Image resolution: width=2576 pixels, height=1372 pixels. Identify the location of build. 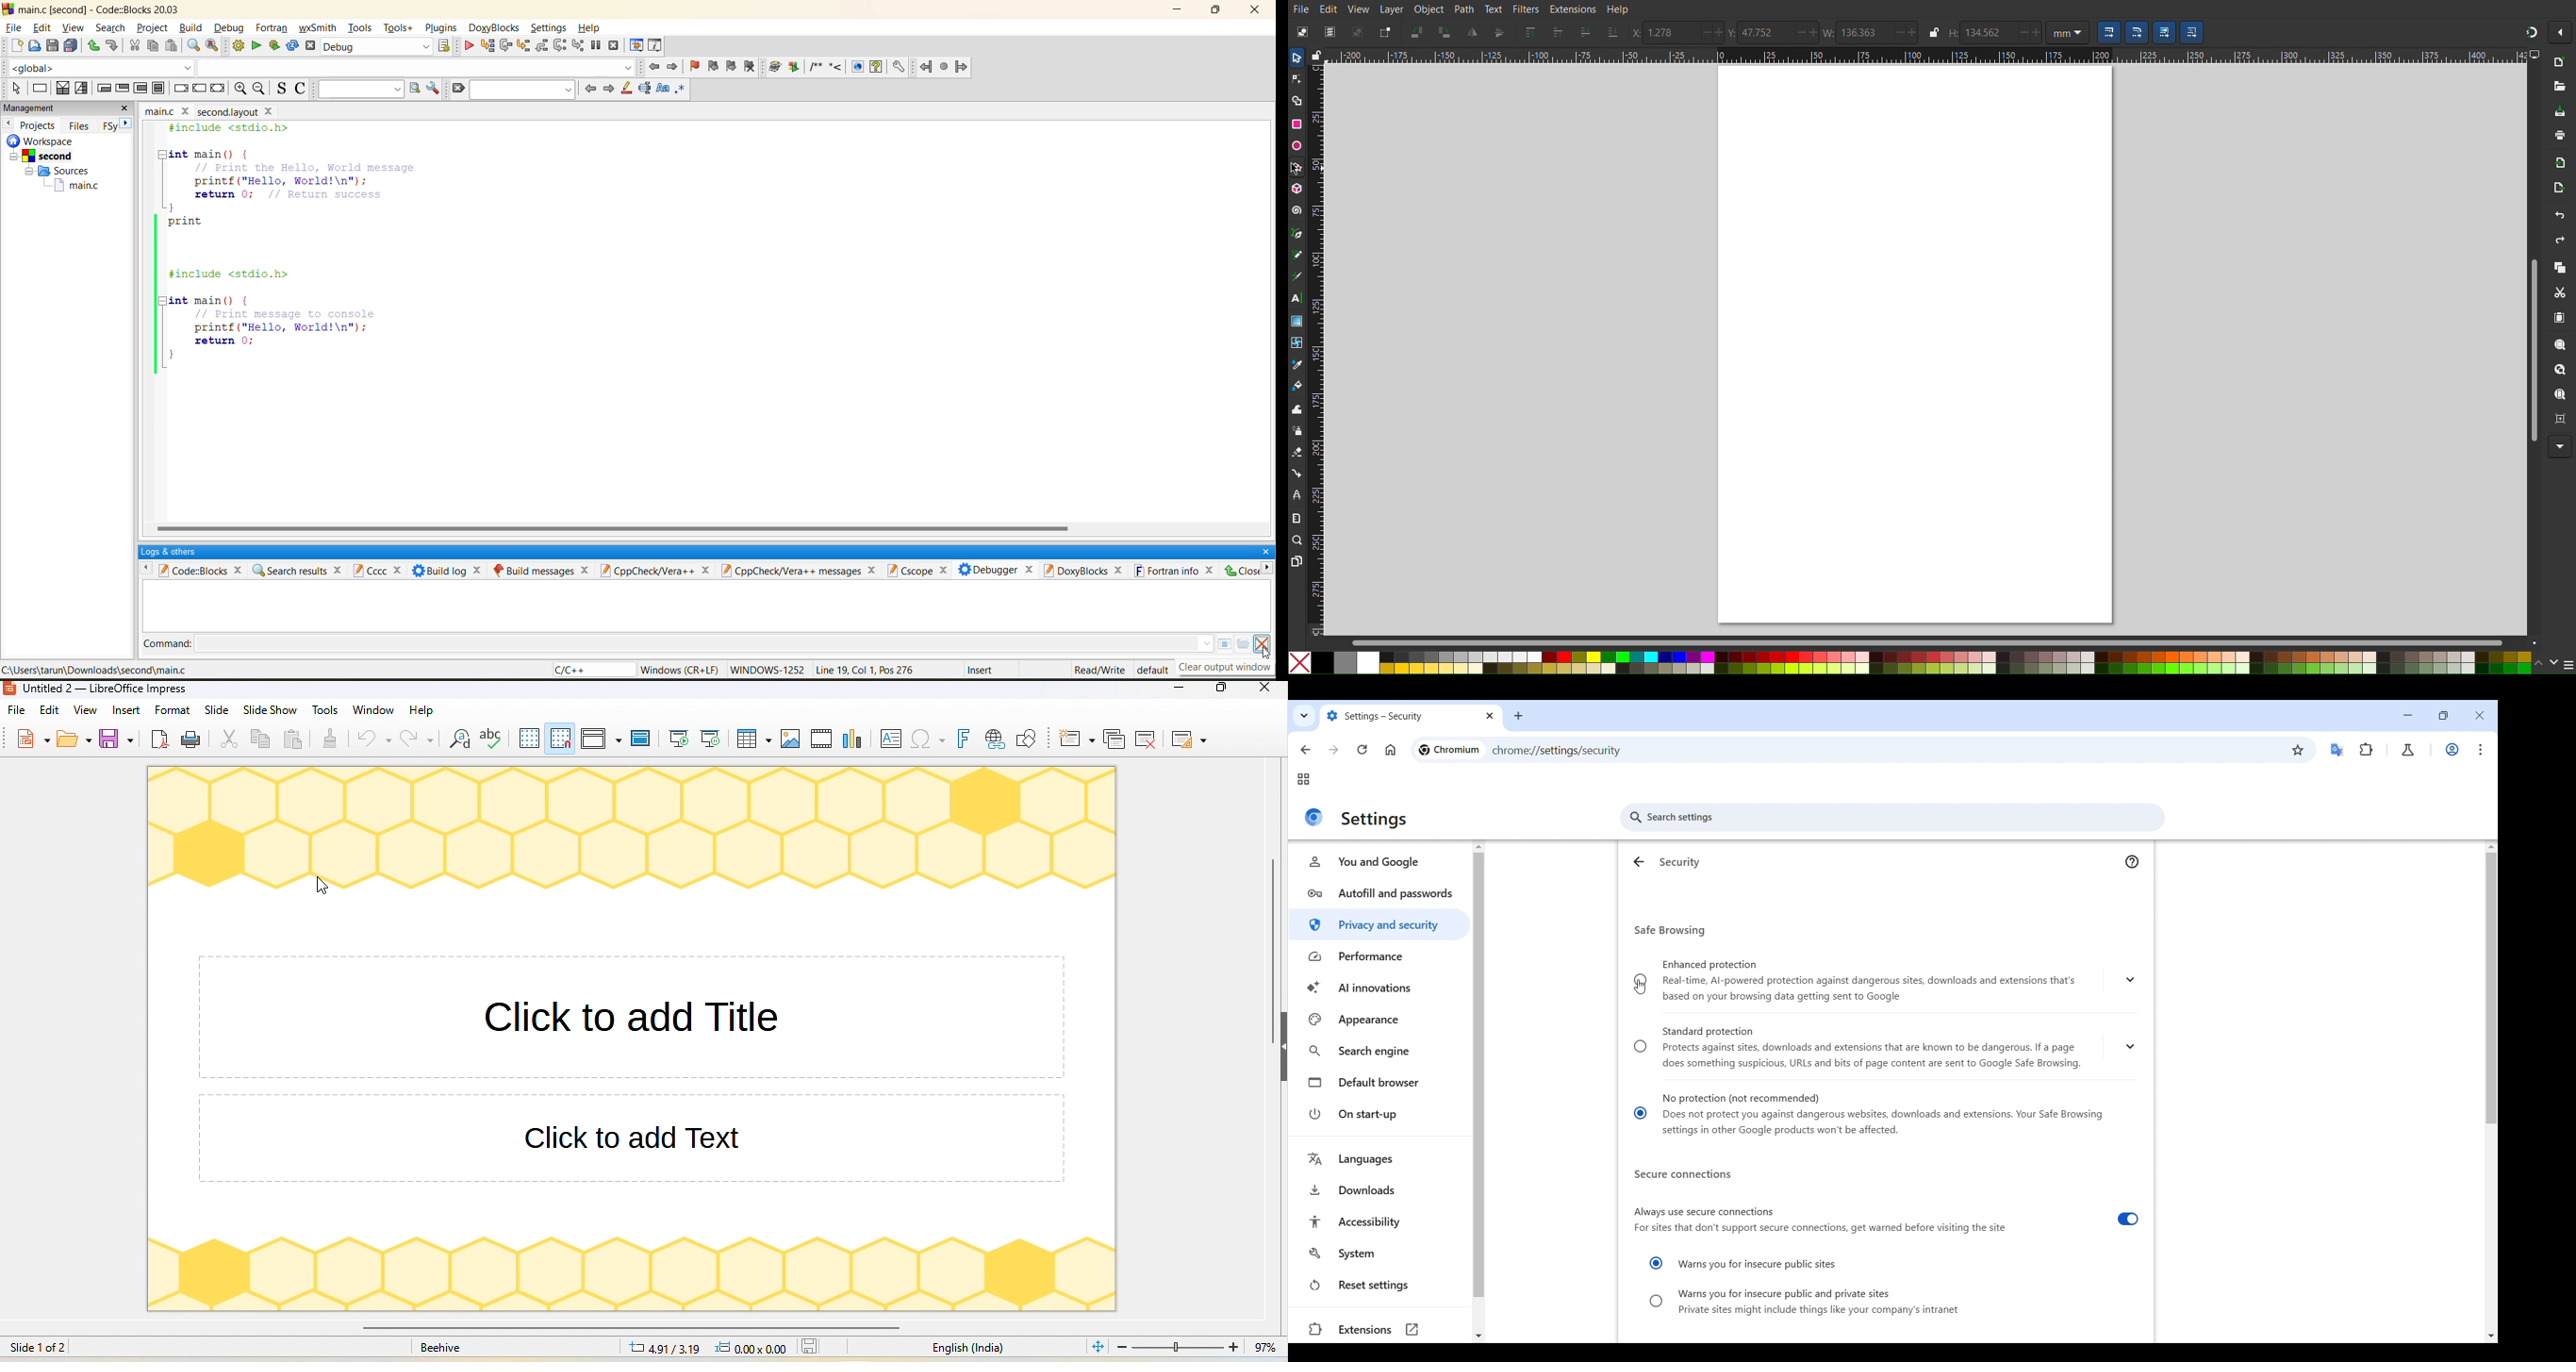
(238, 45).